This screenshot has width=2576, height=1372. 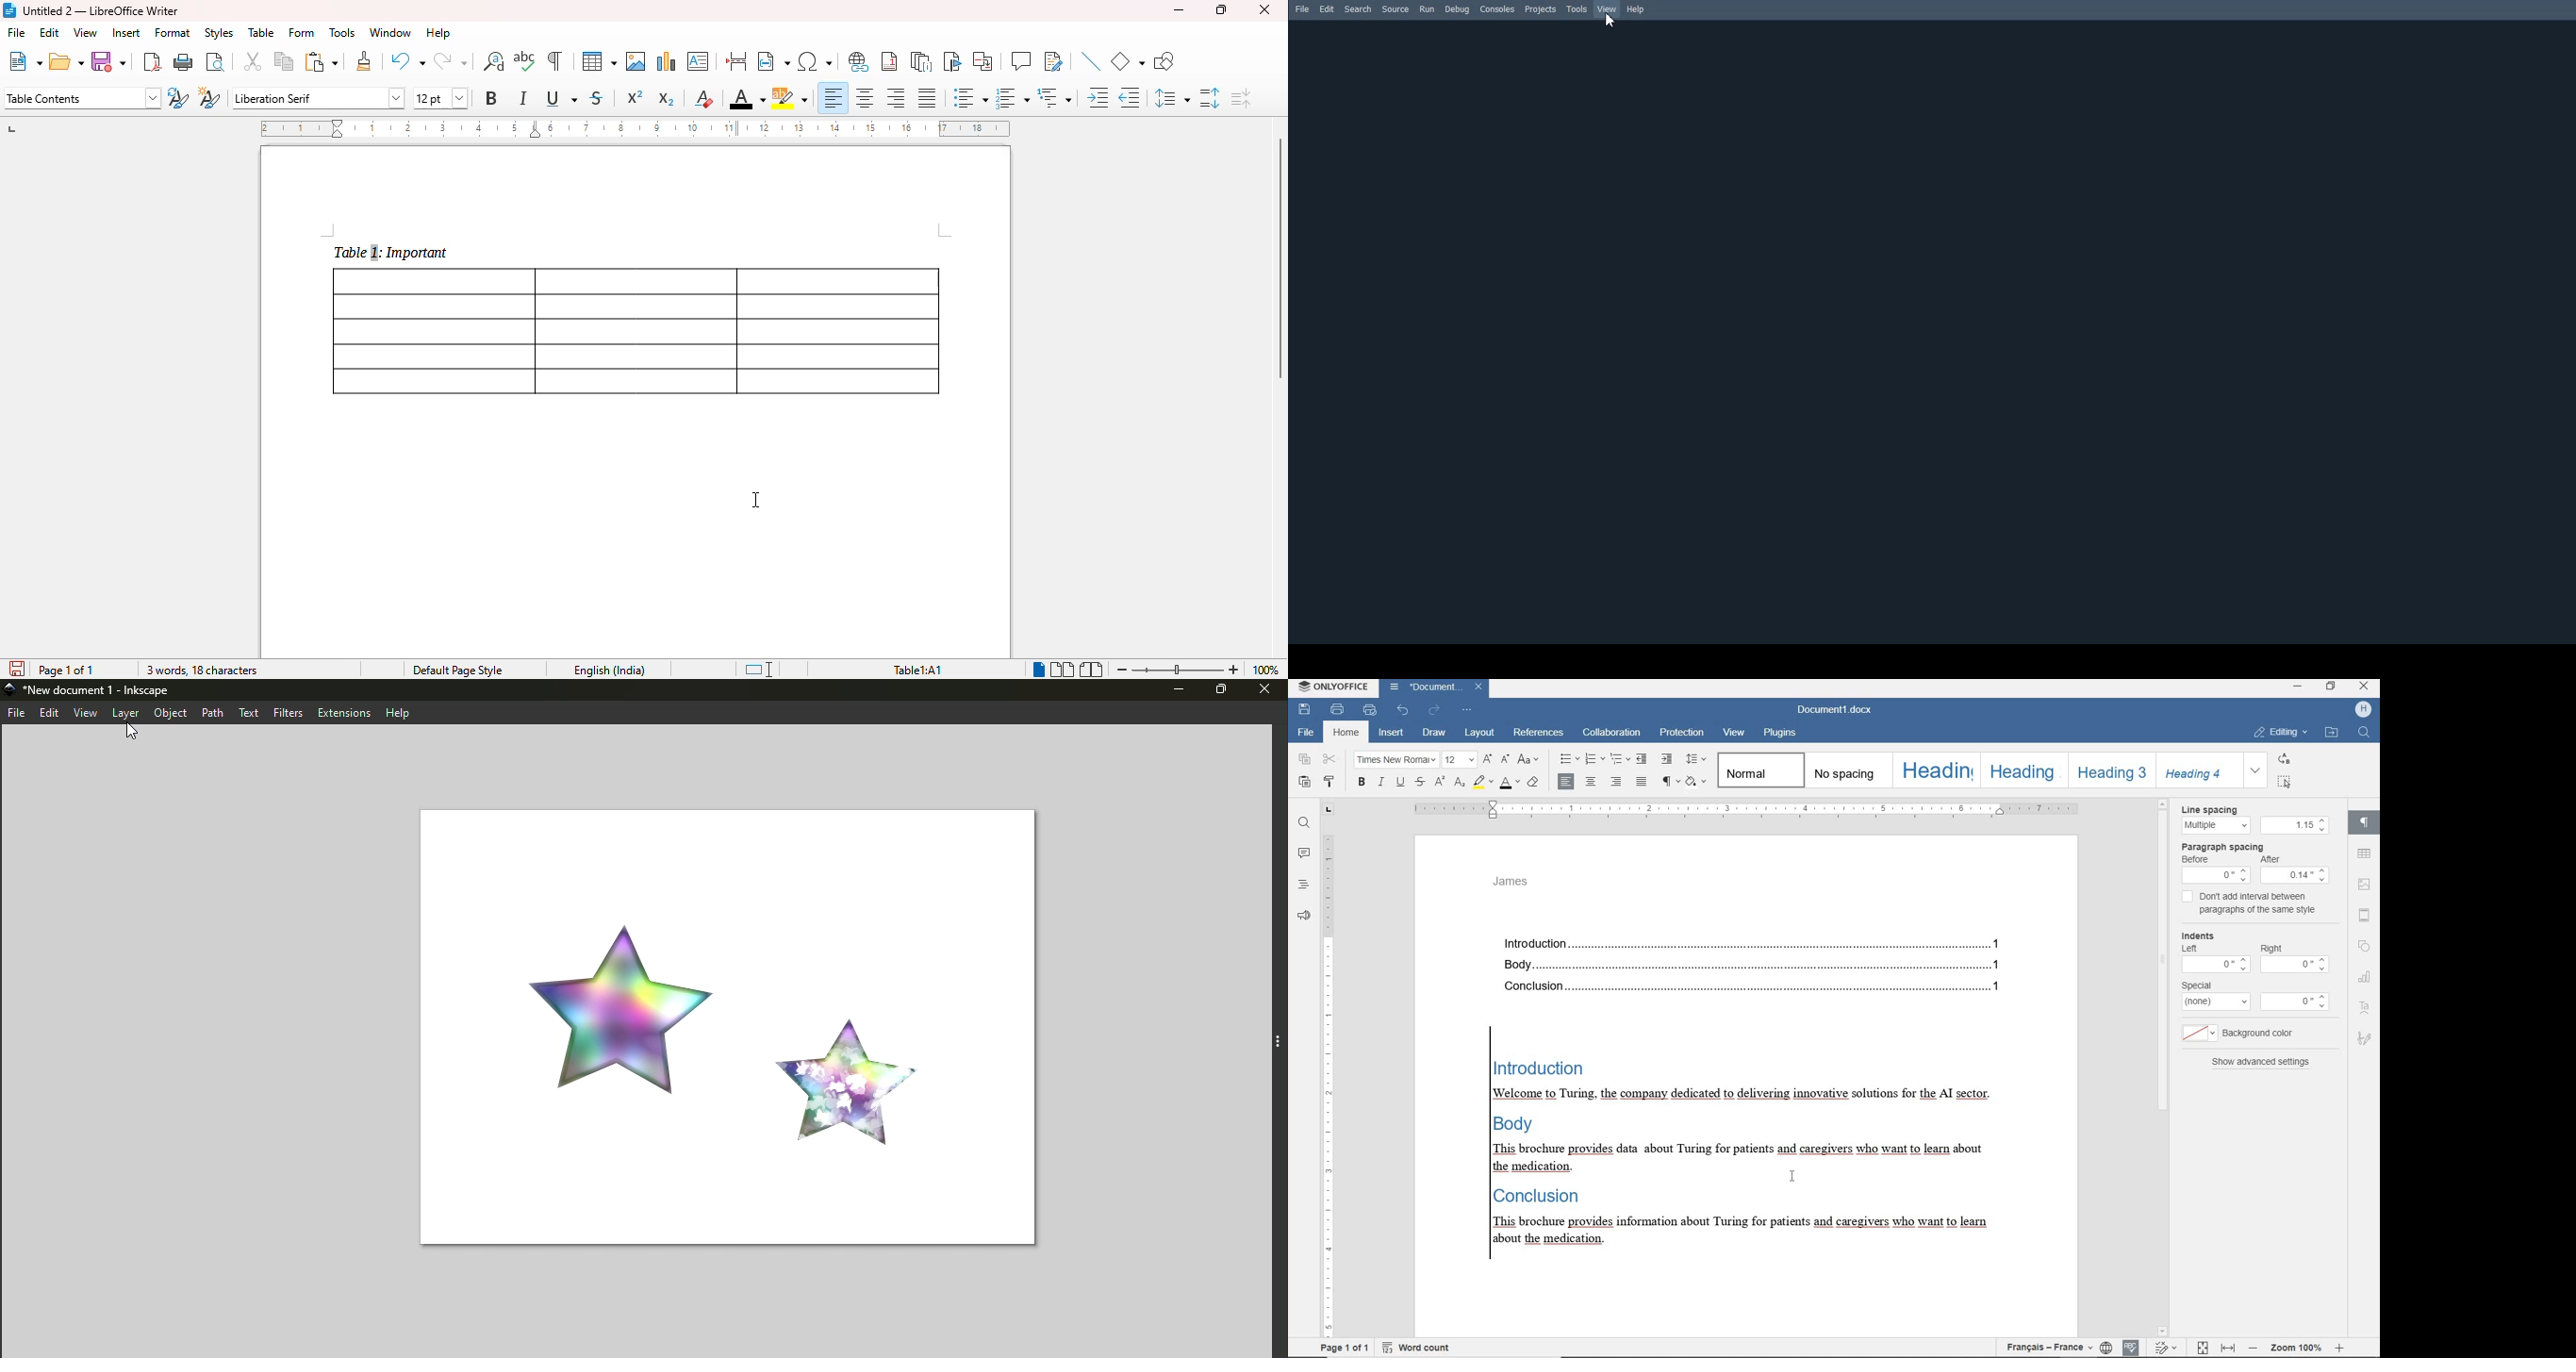 I want to click on background color, so click(x=2267, y=1033).